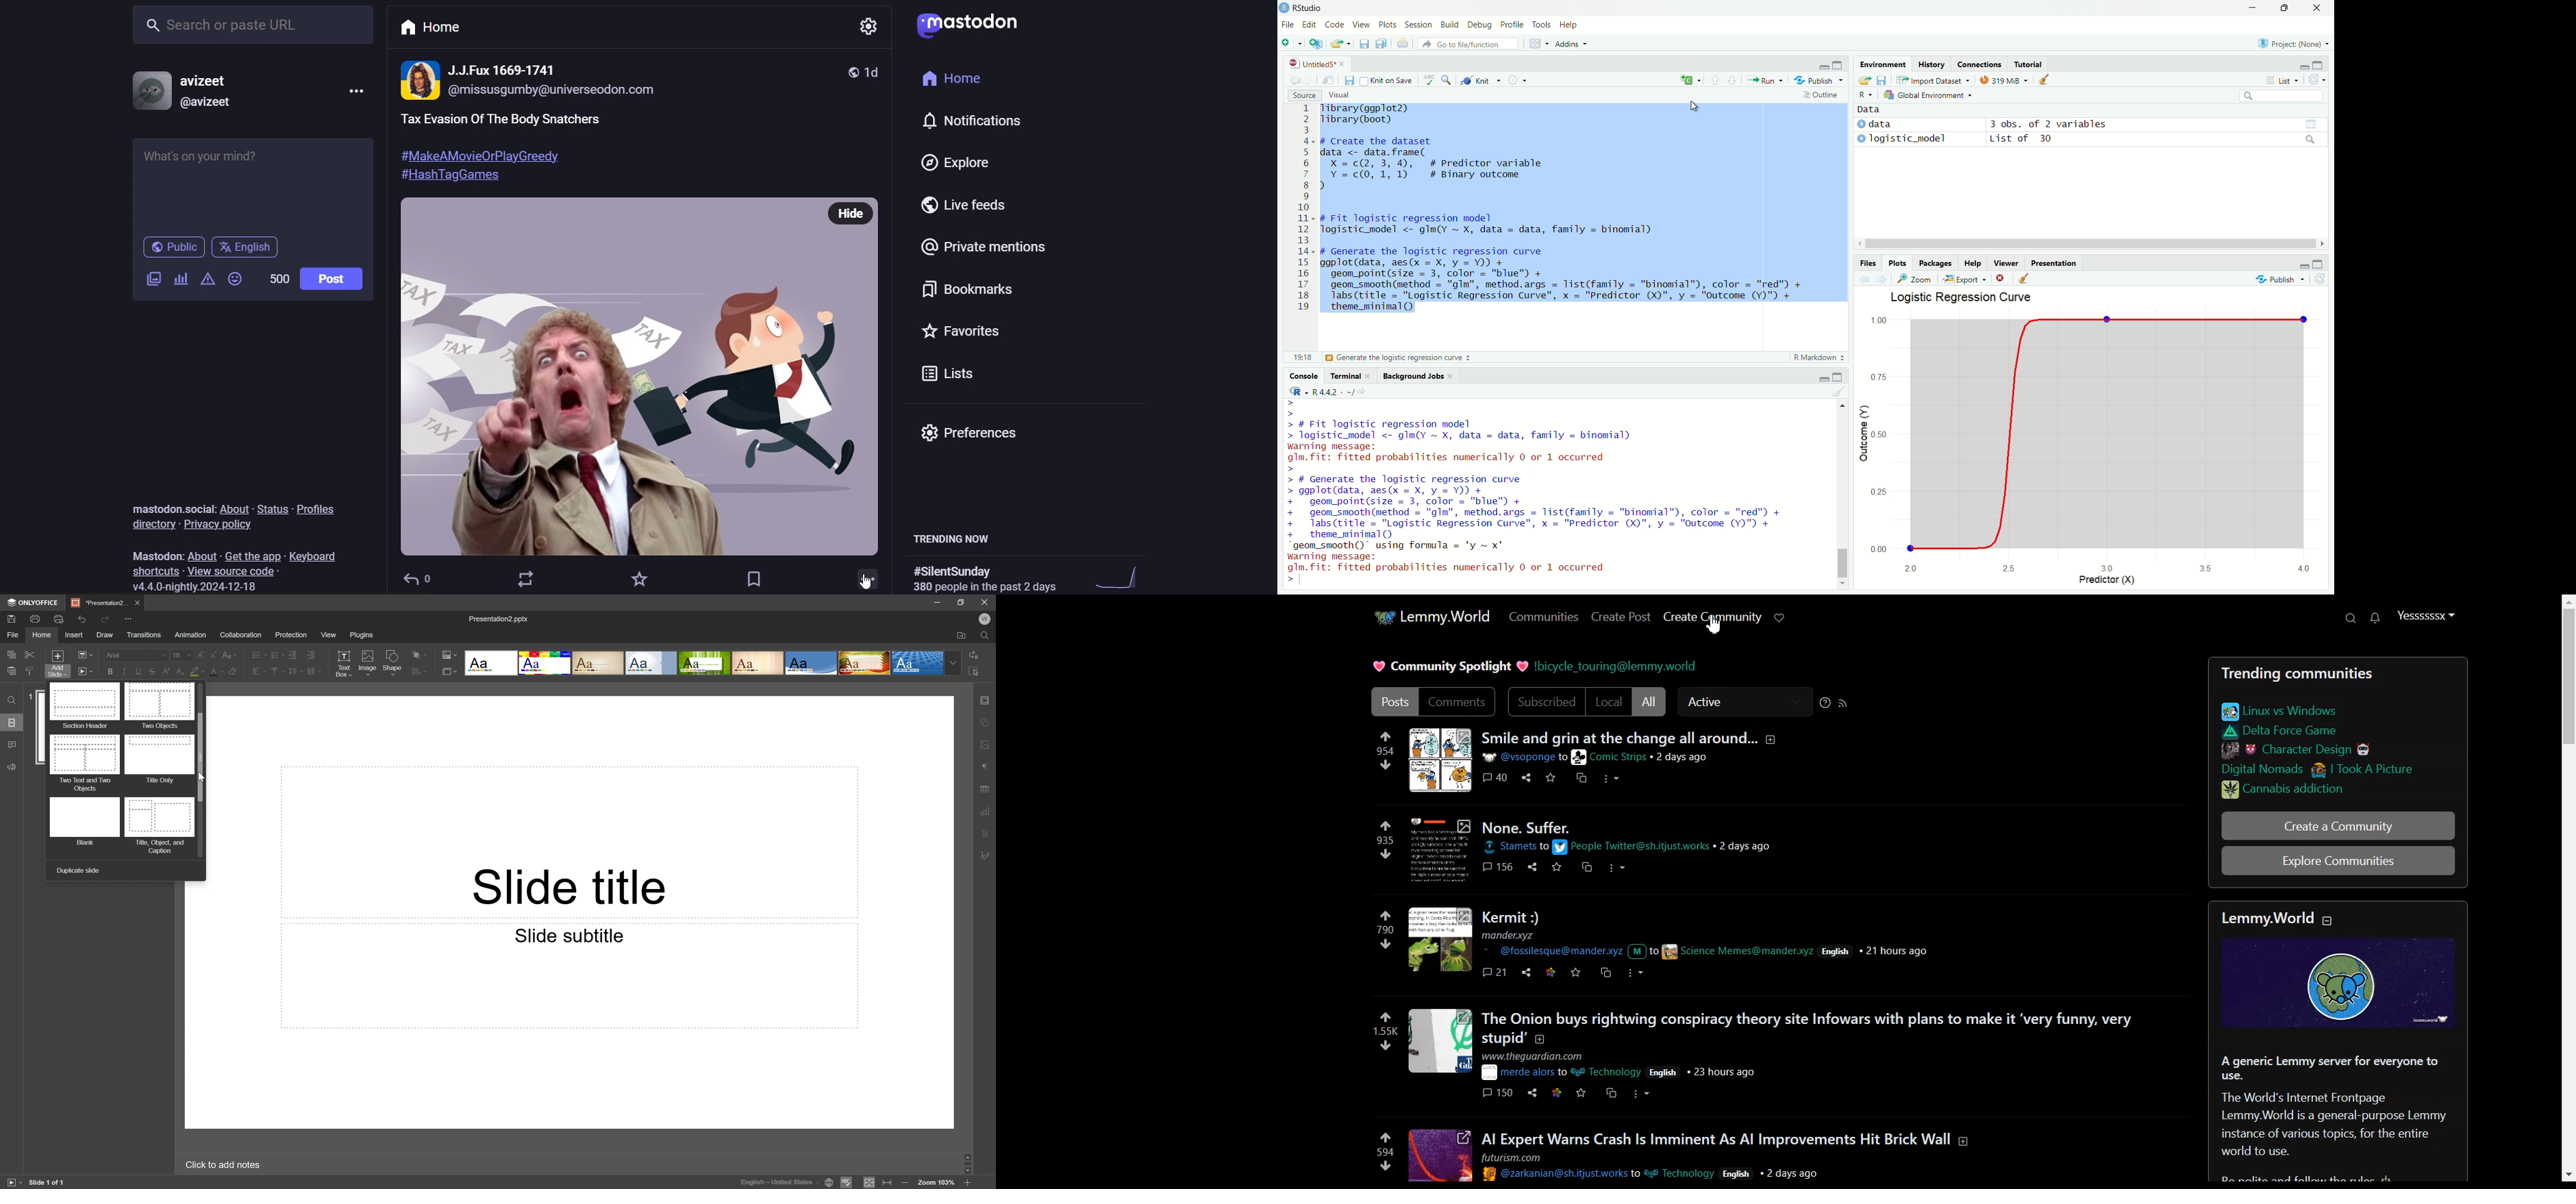  Describe the element at coordinates (1882, 279) in the screenshot. I see `Next plot` at that location.